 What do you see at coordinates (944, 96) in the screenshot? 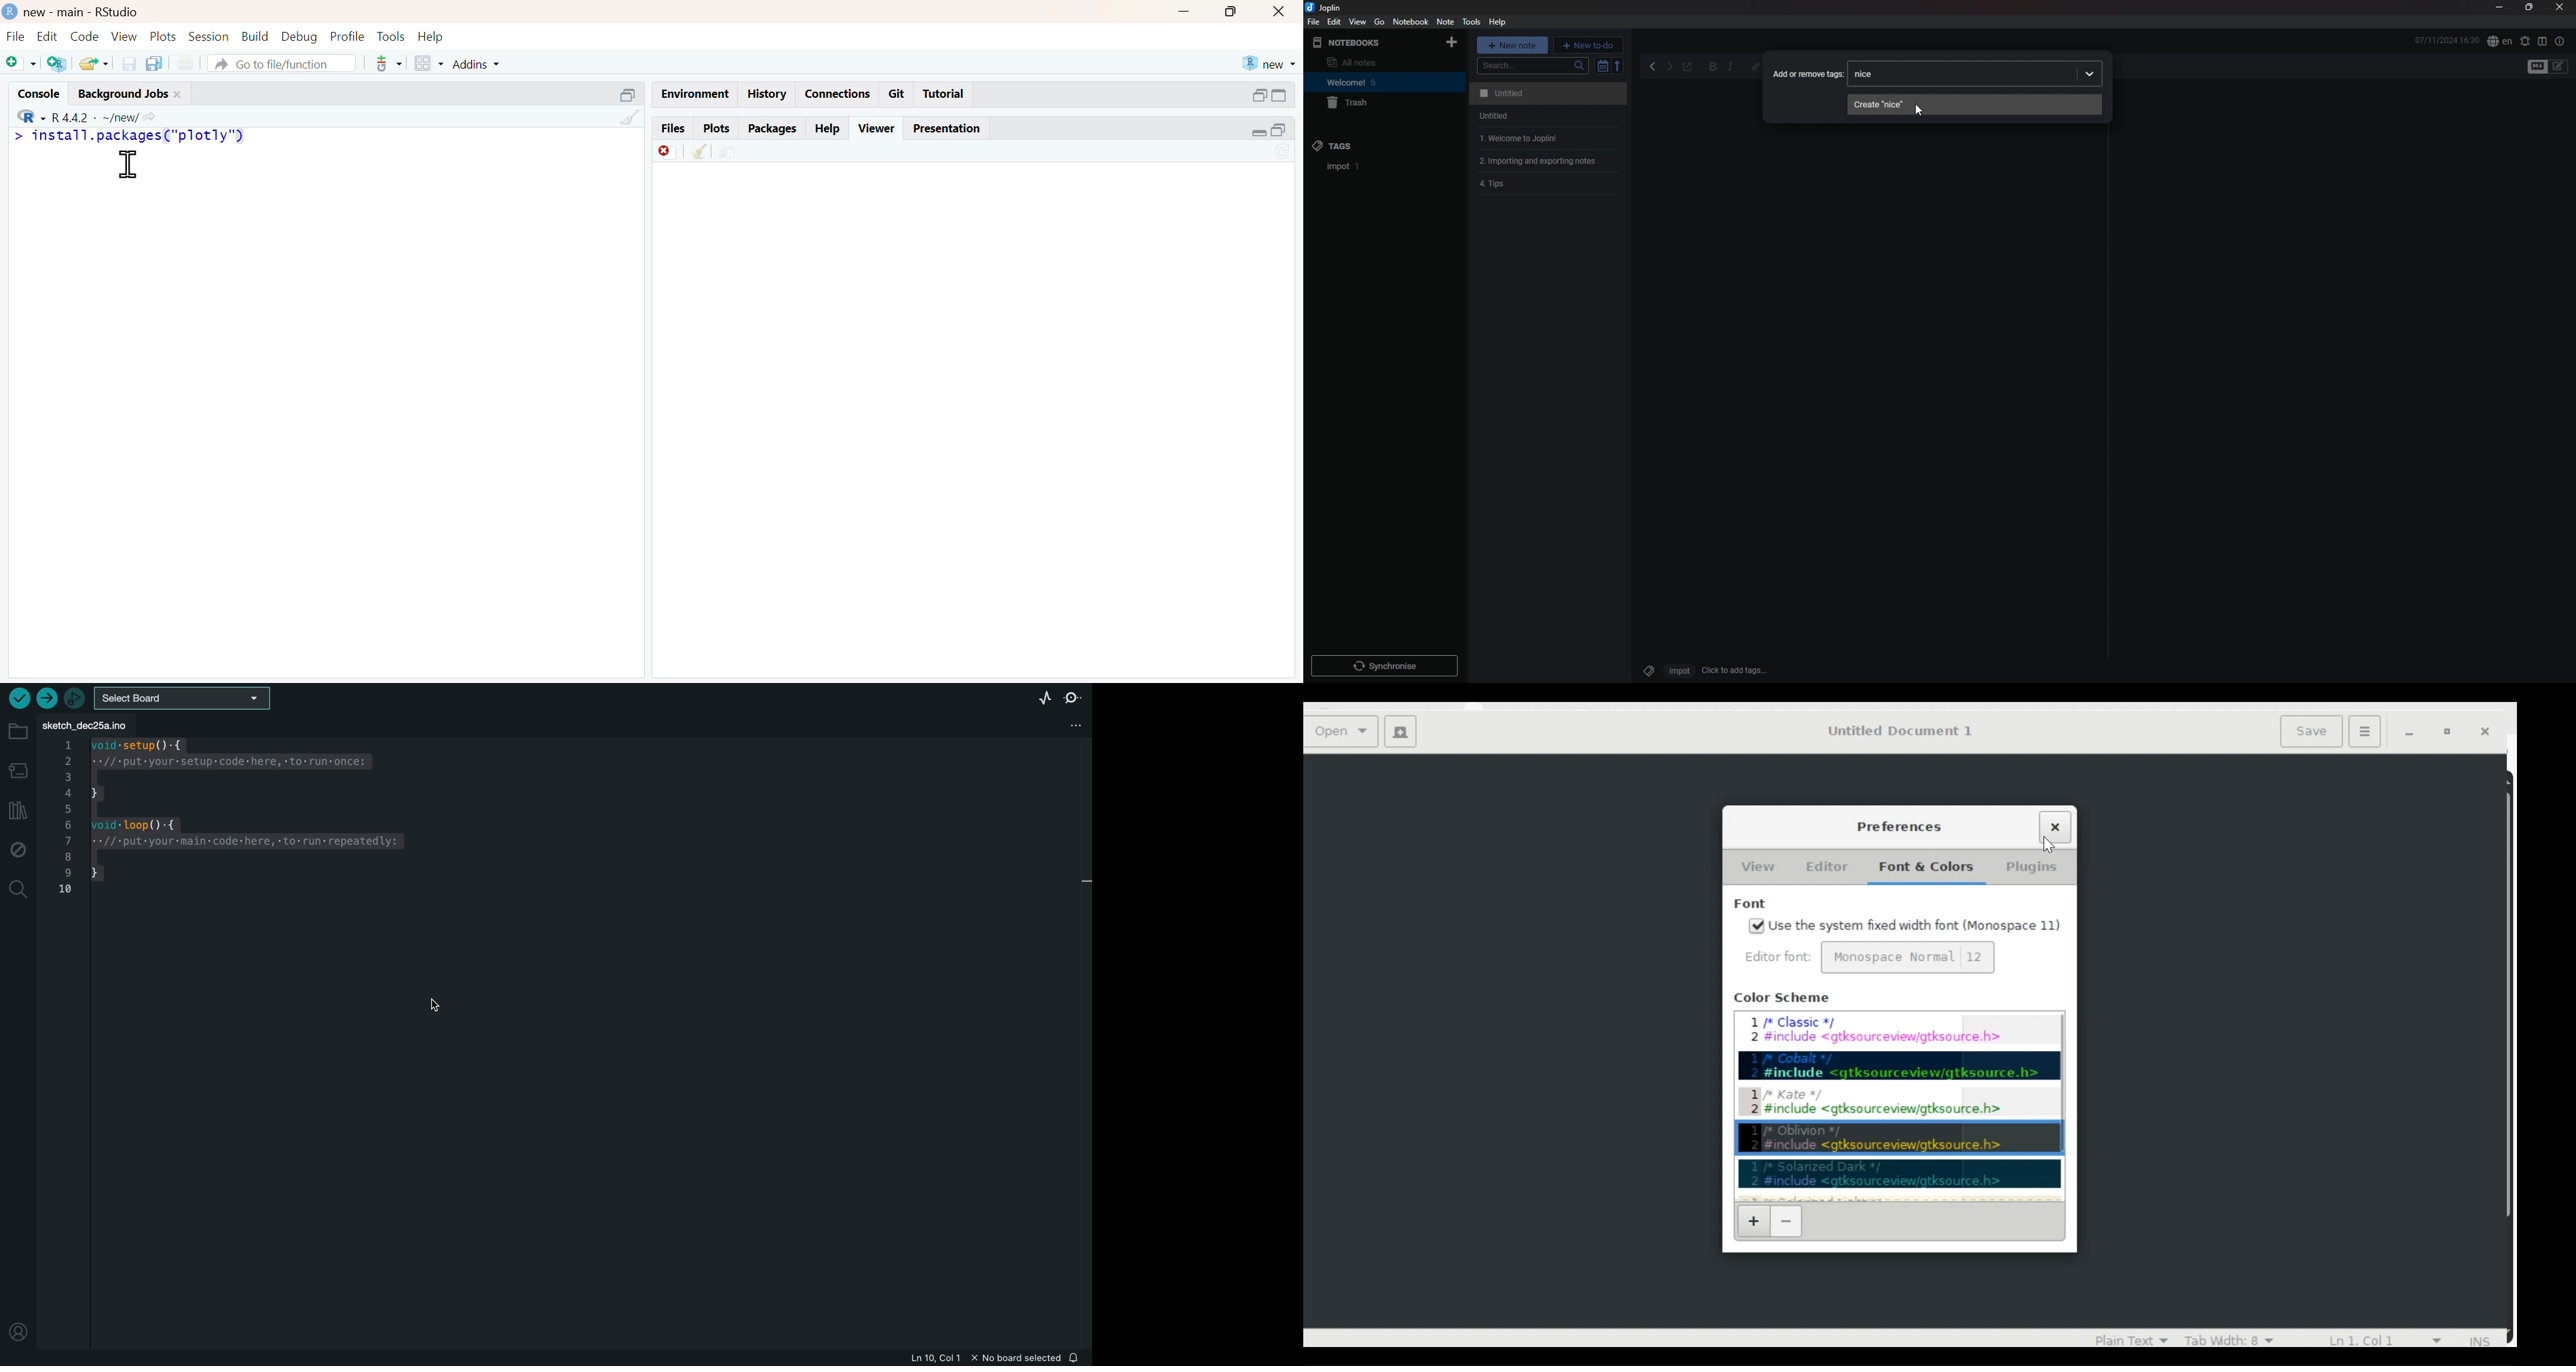
I see `tutorial` at bounding box center [944, 96].